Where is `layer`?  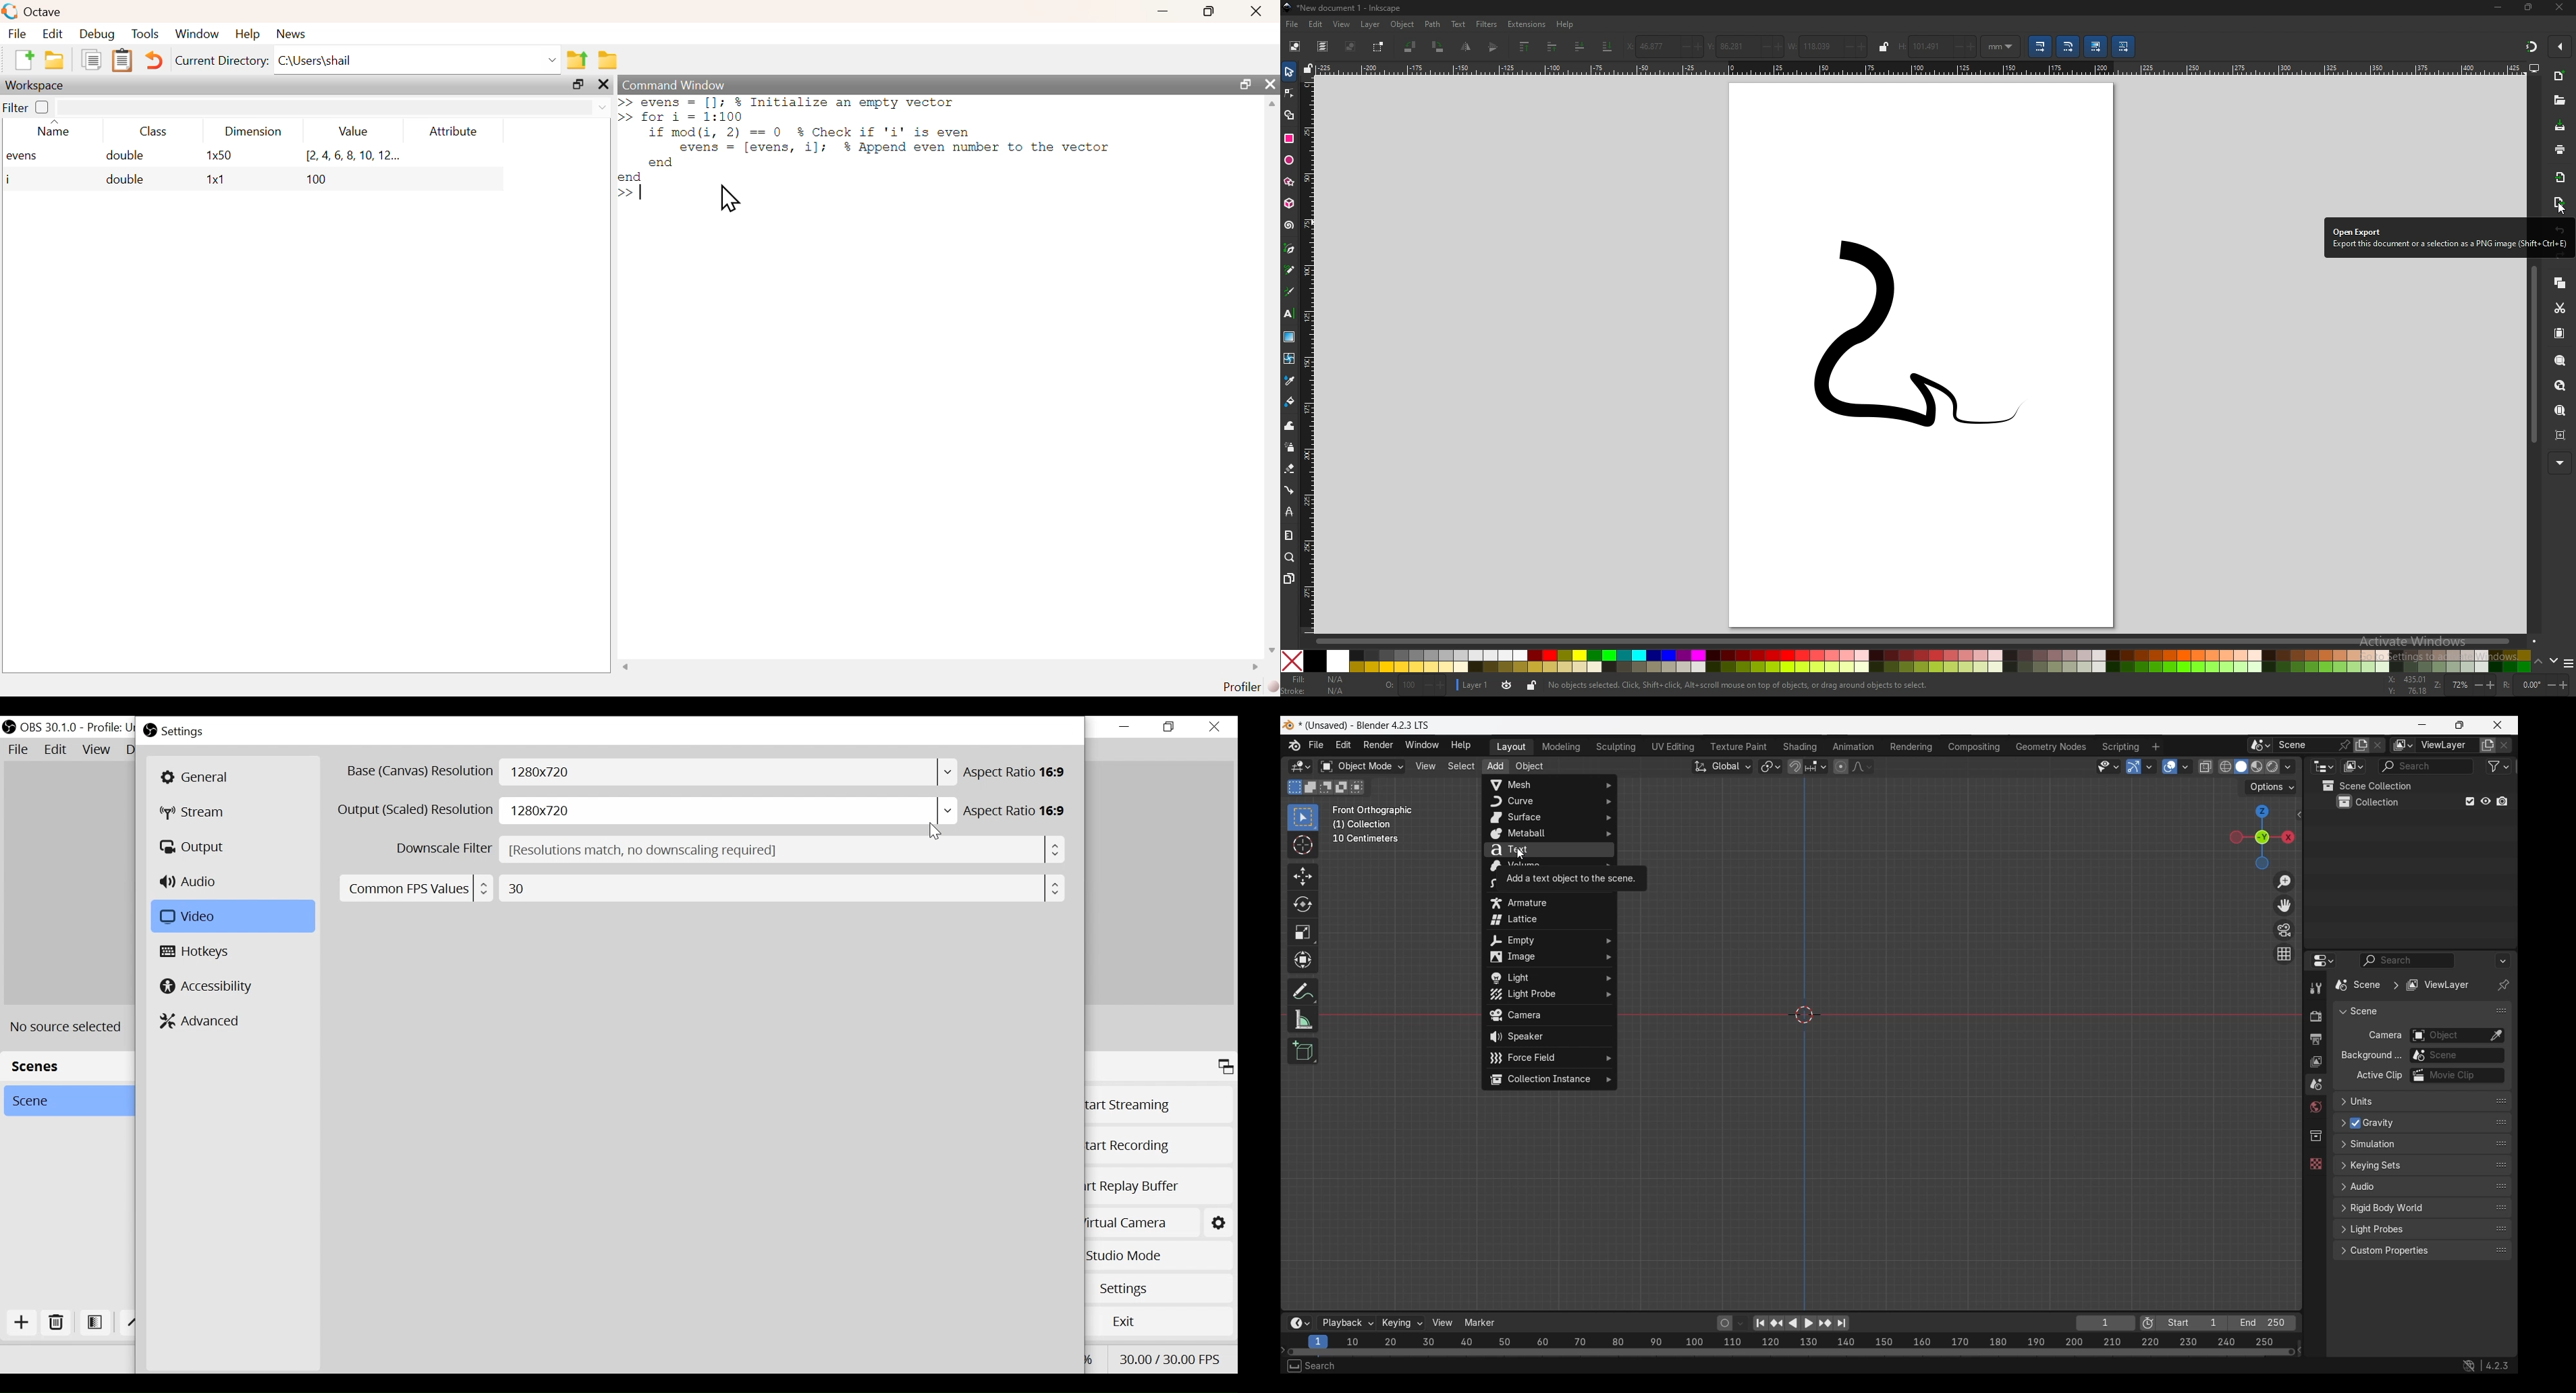 layer is located at coordinates (1475, 684).